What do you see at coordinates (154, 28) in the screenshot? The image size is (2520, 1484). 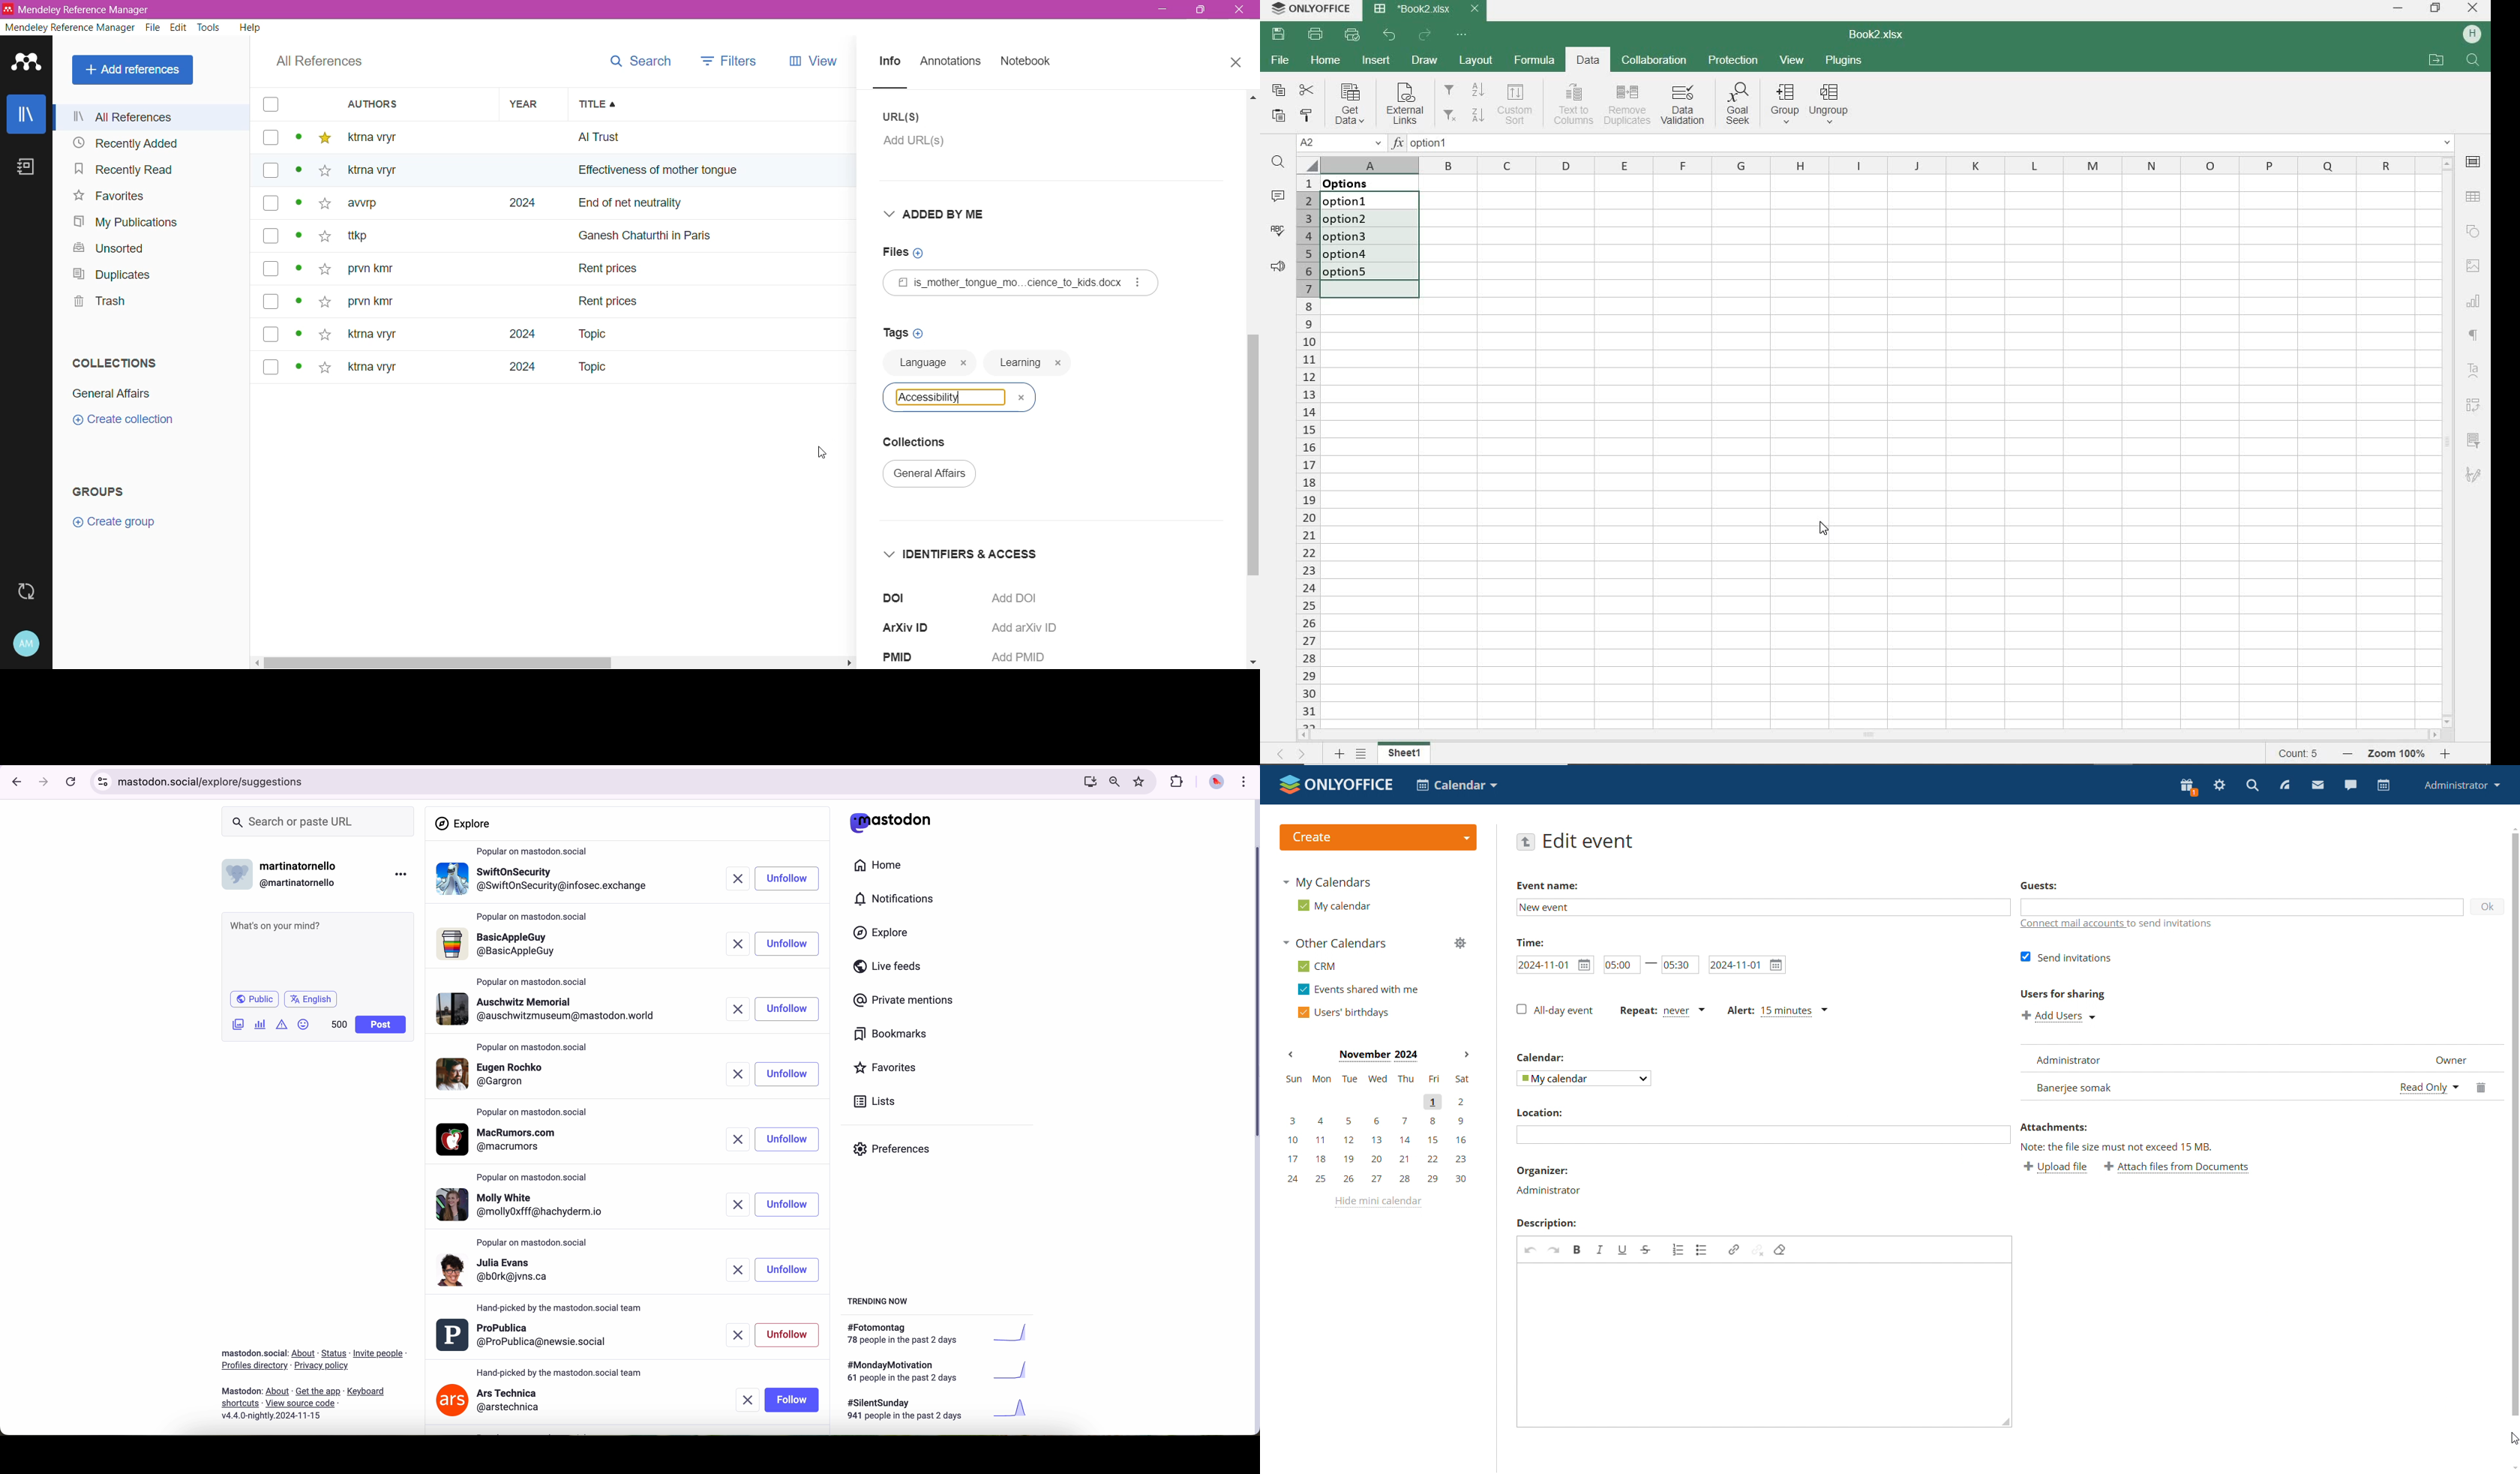 I see `File` at bounding box center [154, 28].